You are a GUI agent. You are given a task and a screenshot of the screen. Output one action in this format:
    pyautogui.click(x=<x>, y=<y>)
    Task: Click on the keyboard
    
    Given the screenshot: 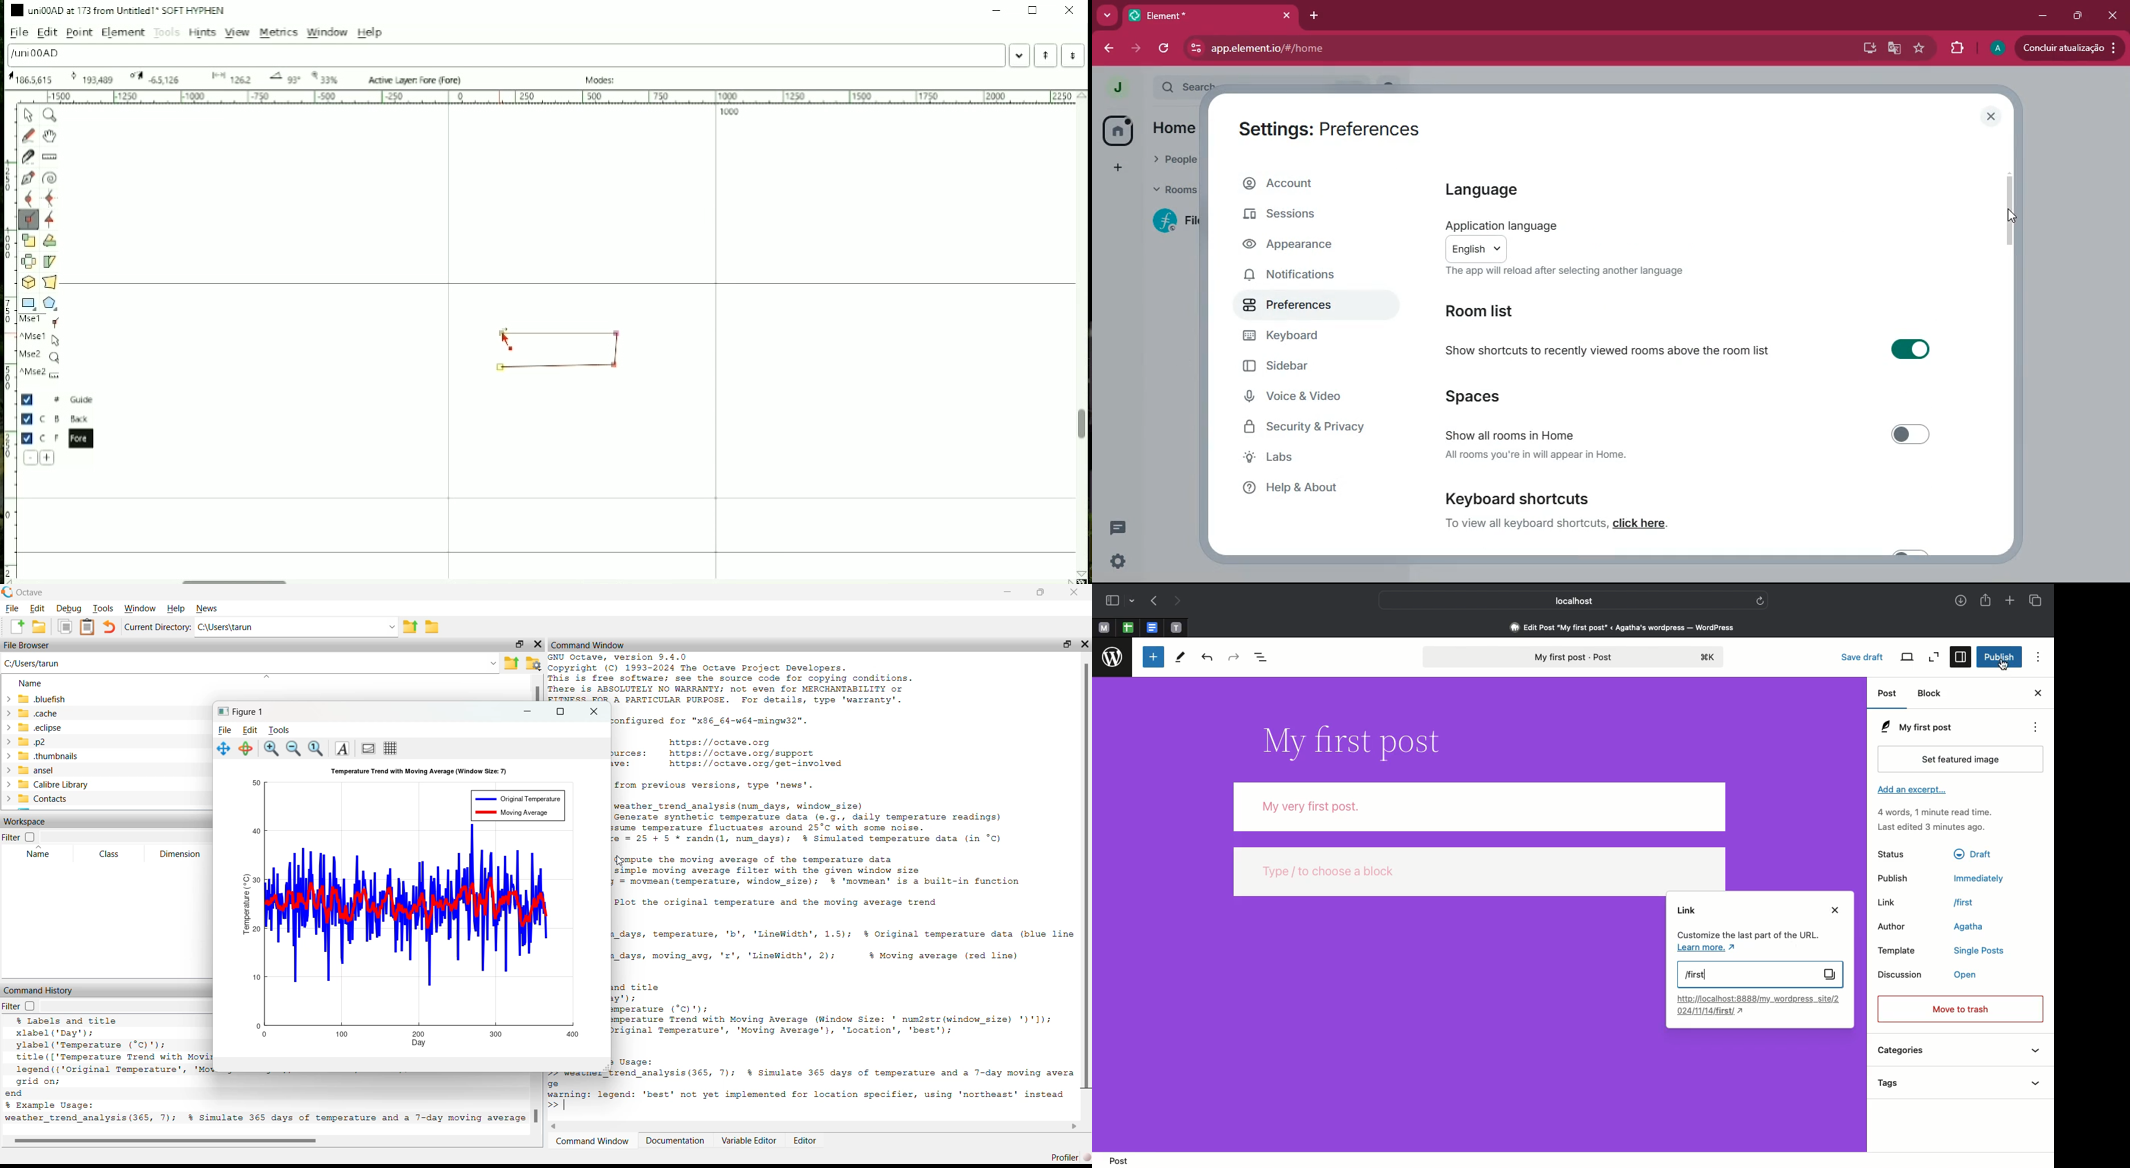 What is the action you would take?
    pyautogui.click(x=1291, y=337)
    